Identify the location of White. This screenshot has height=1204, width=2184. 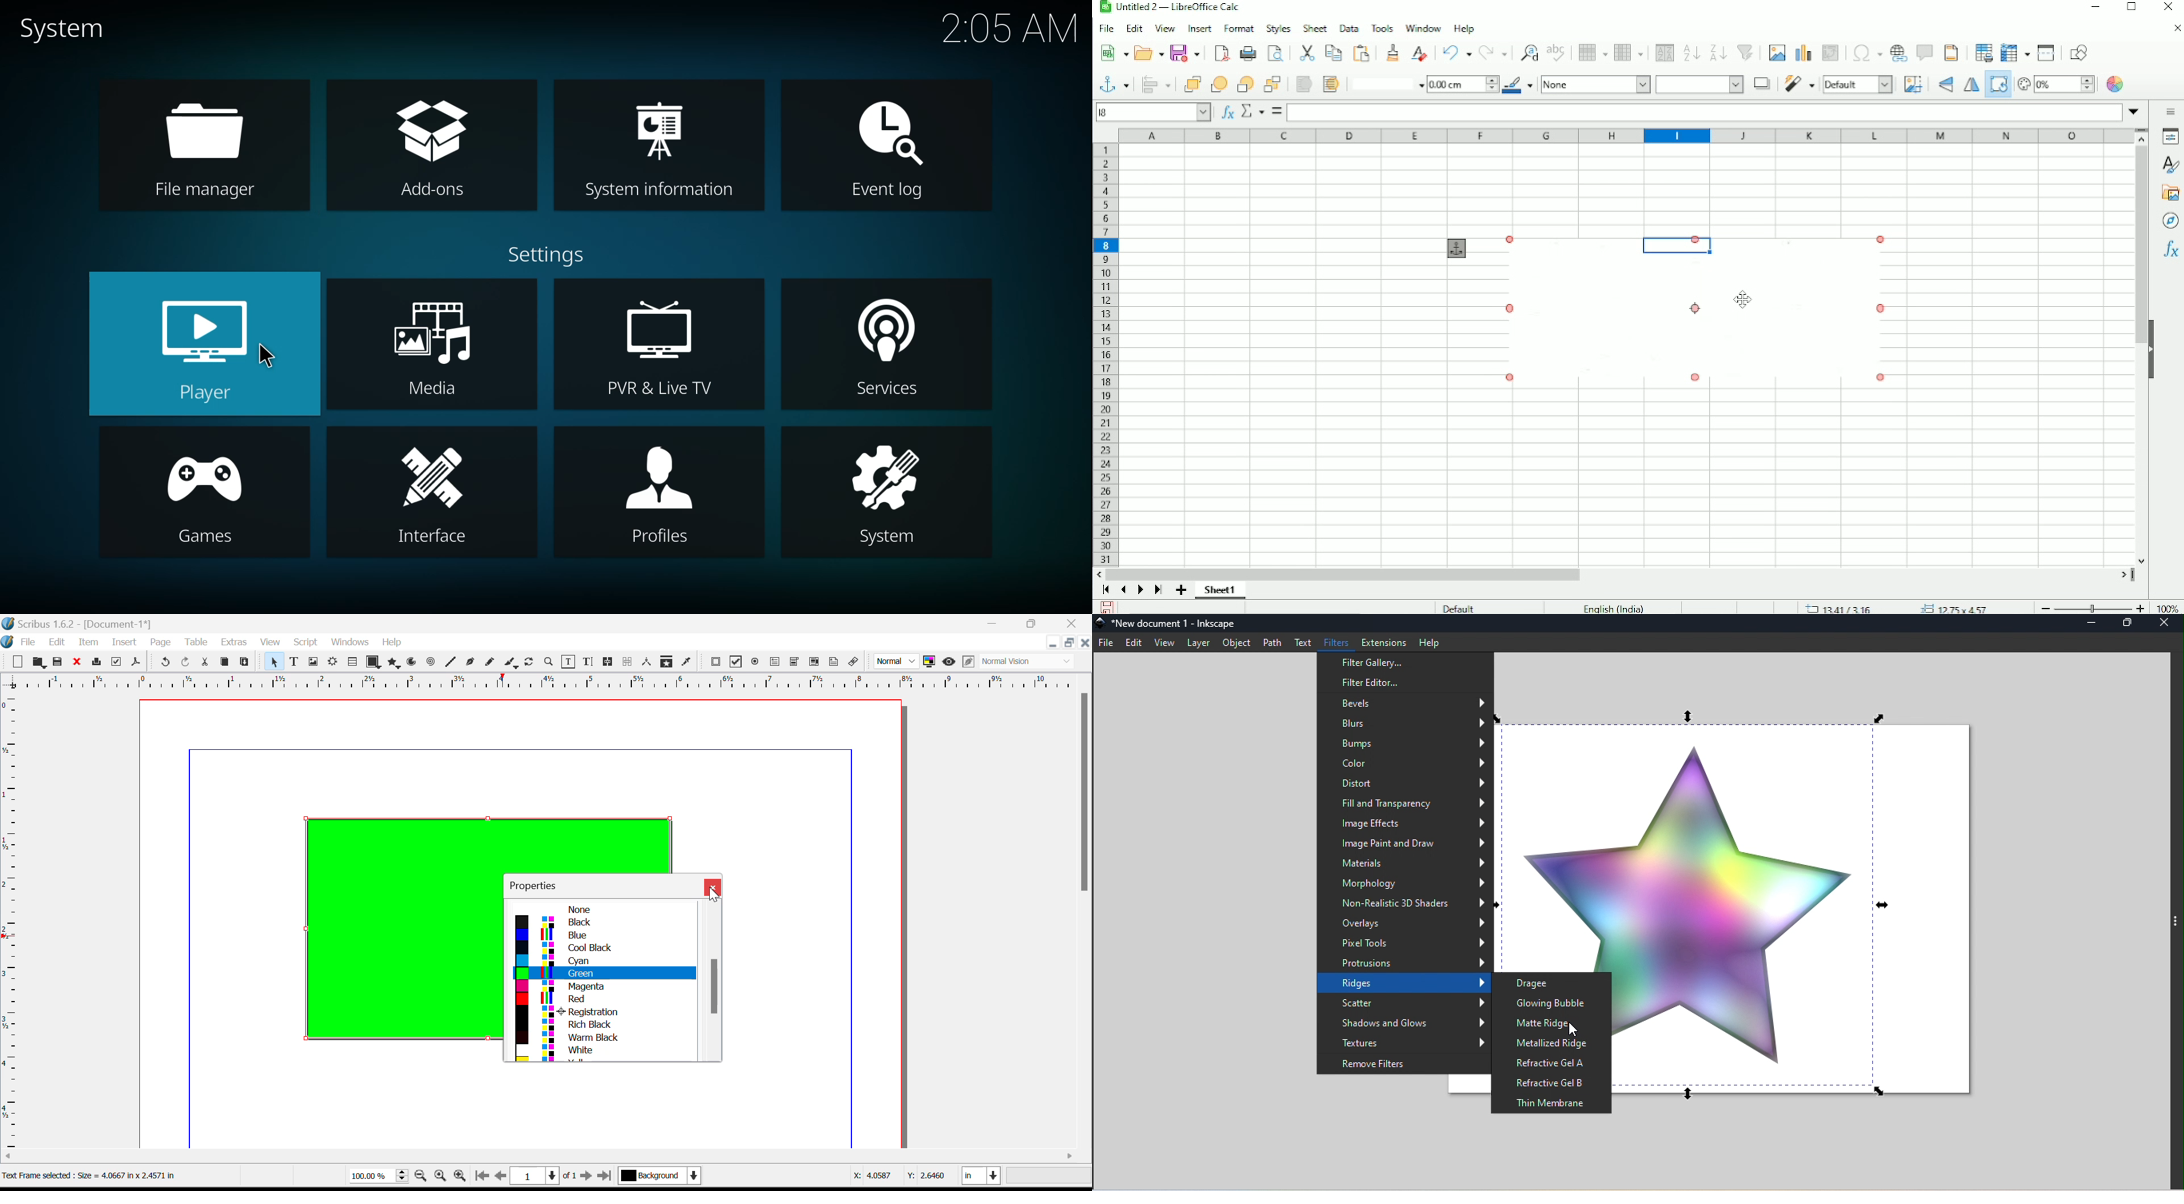
(605, 1051).